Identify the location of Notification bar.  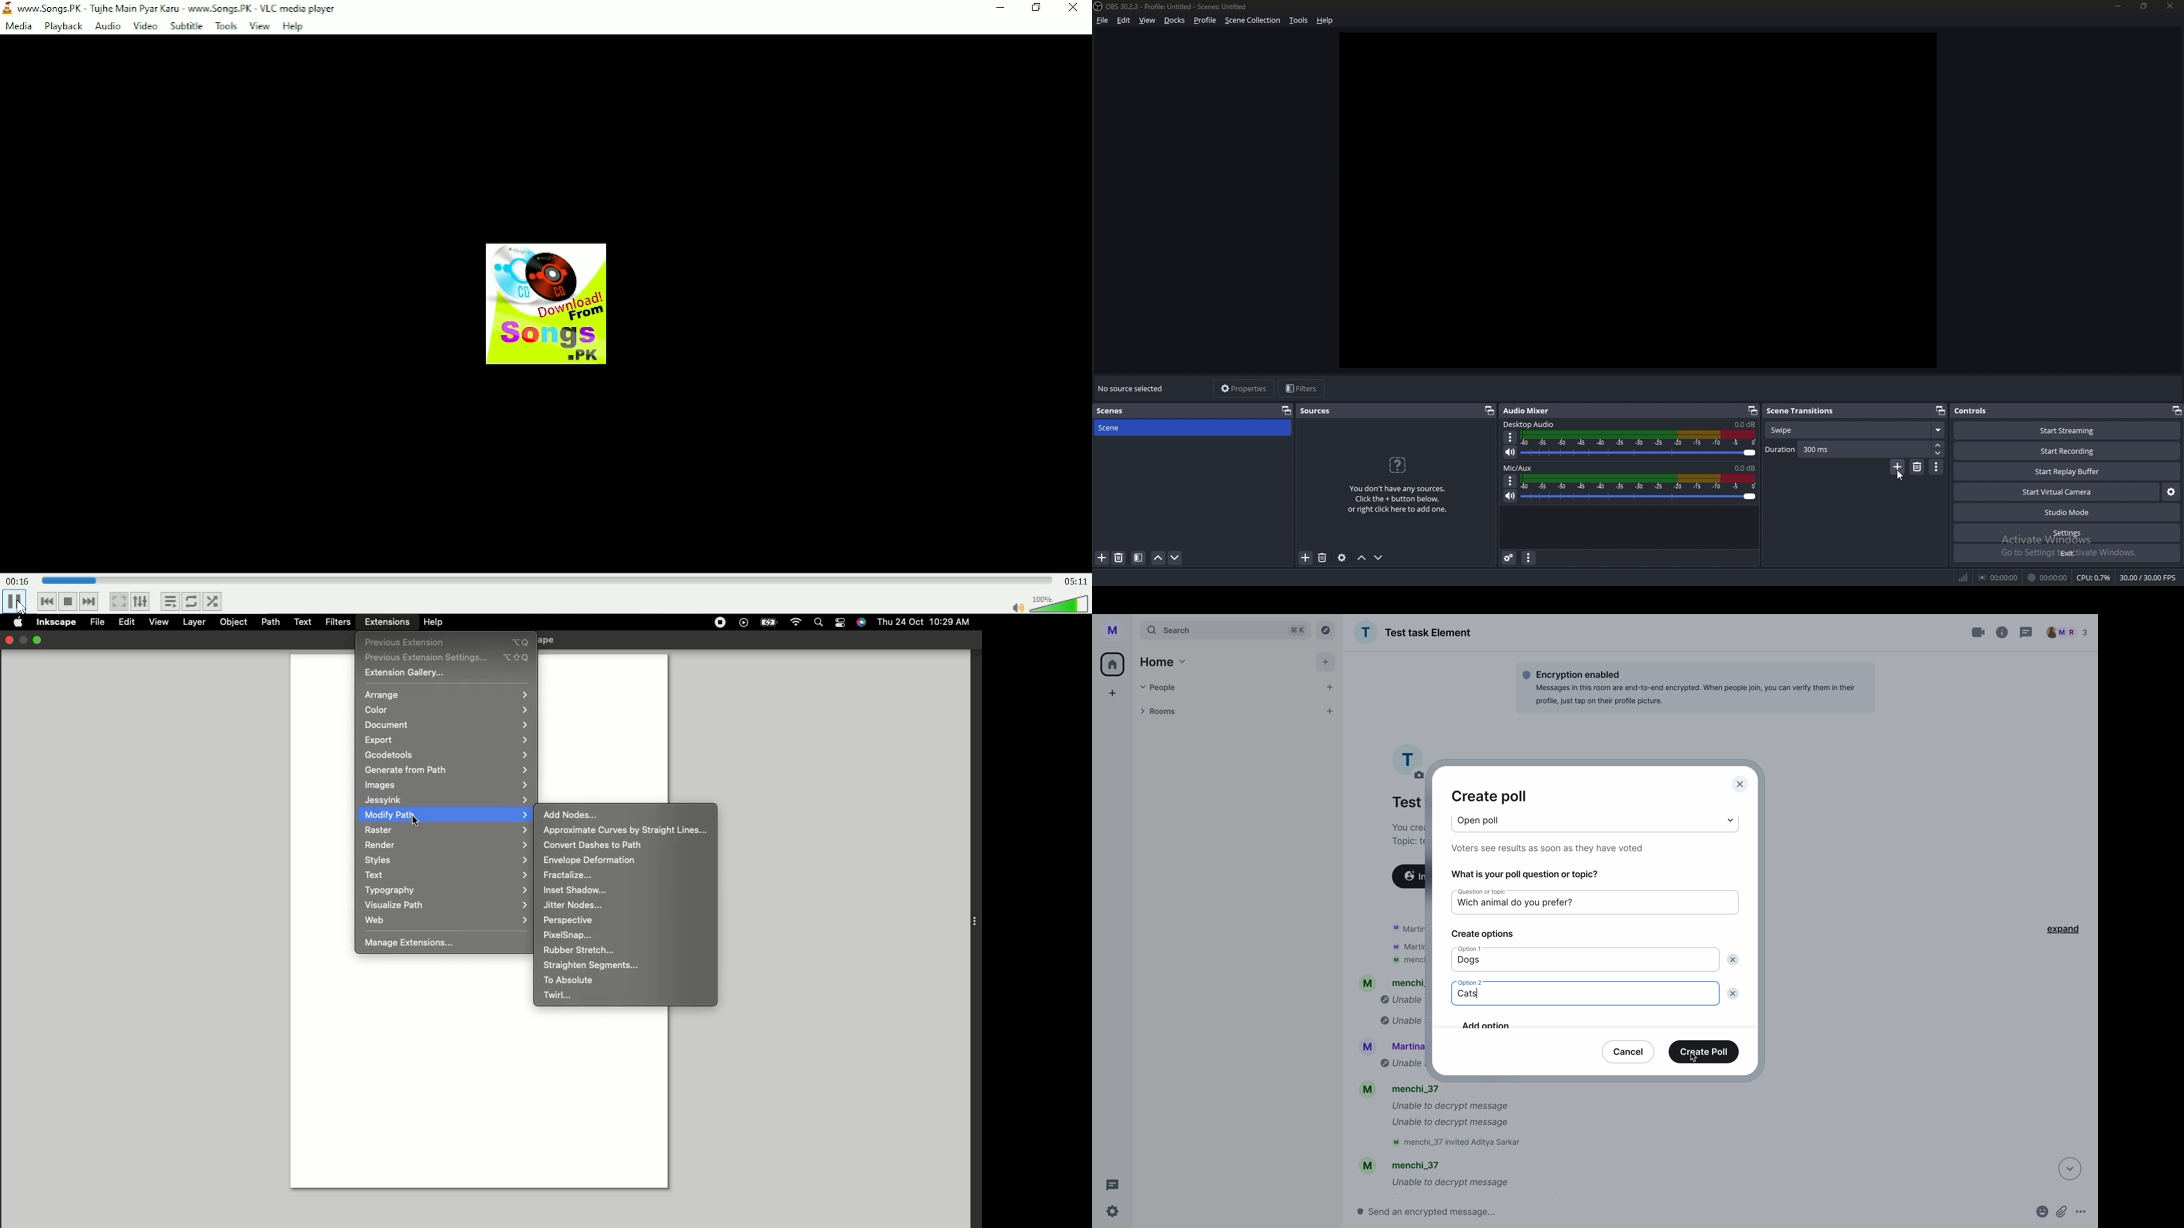
(840, 623).